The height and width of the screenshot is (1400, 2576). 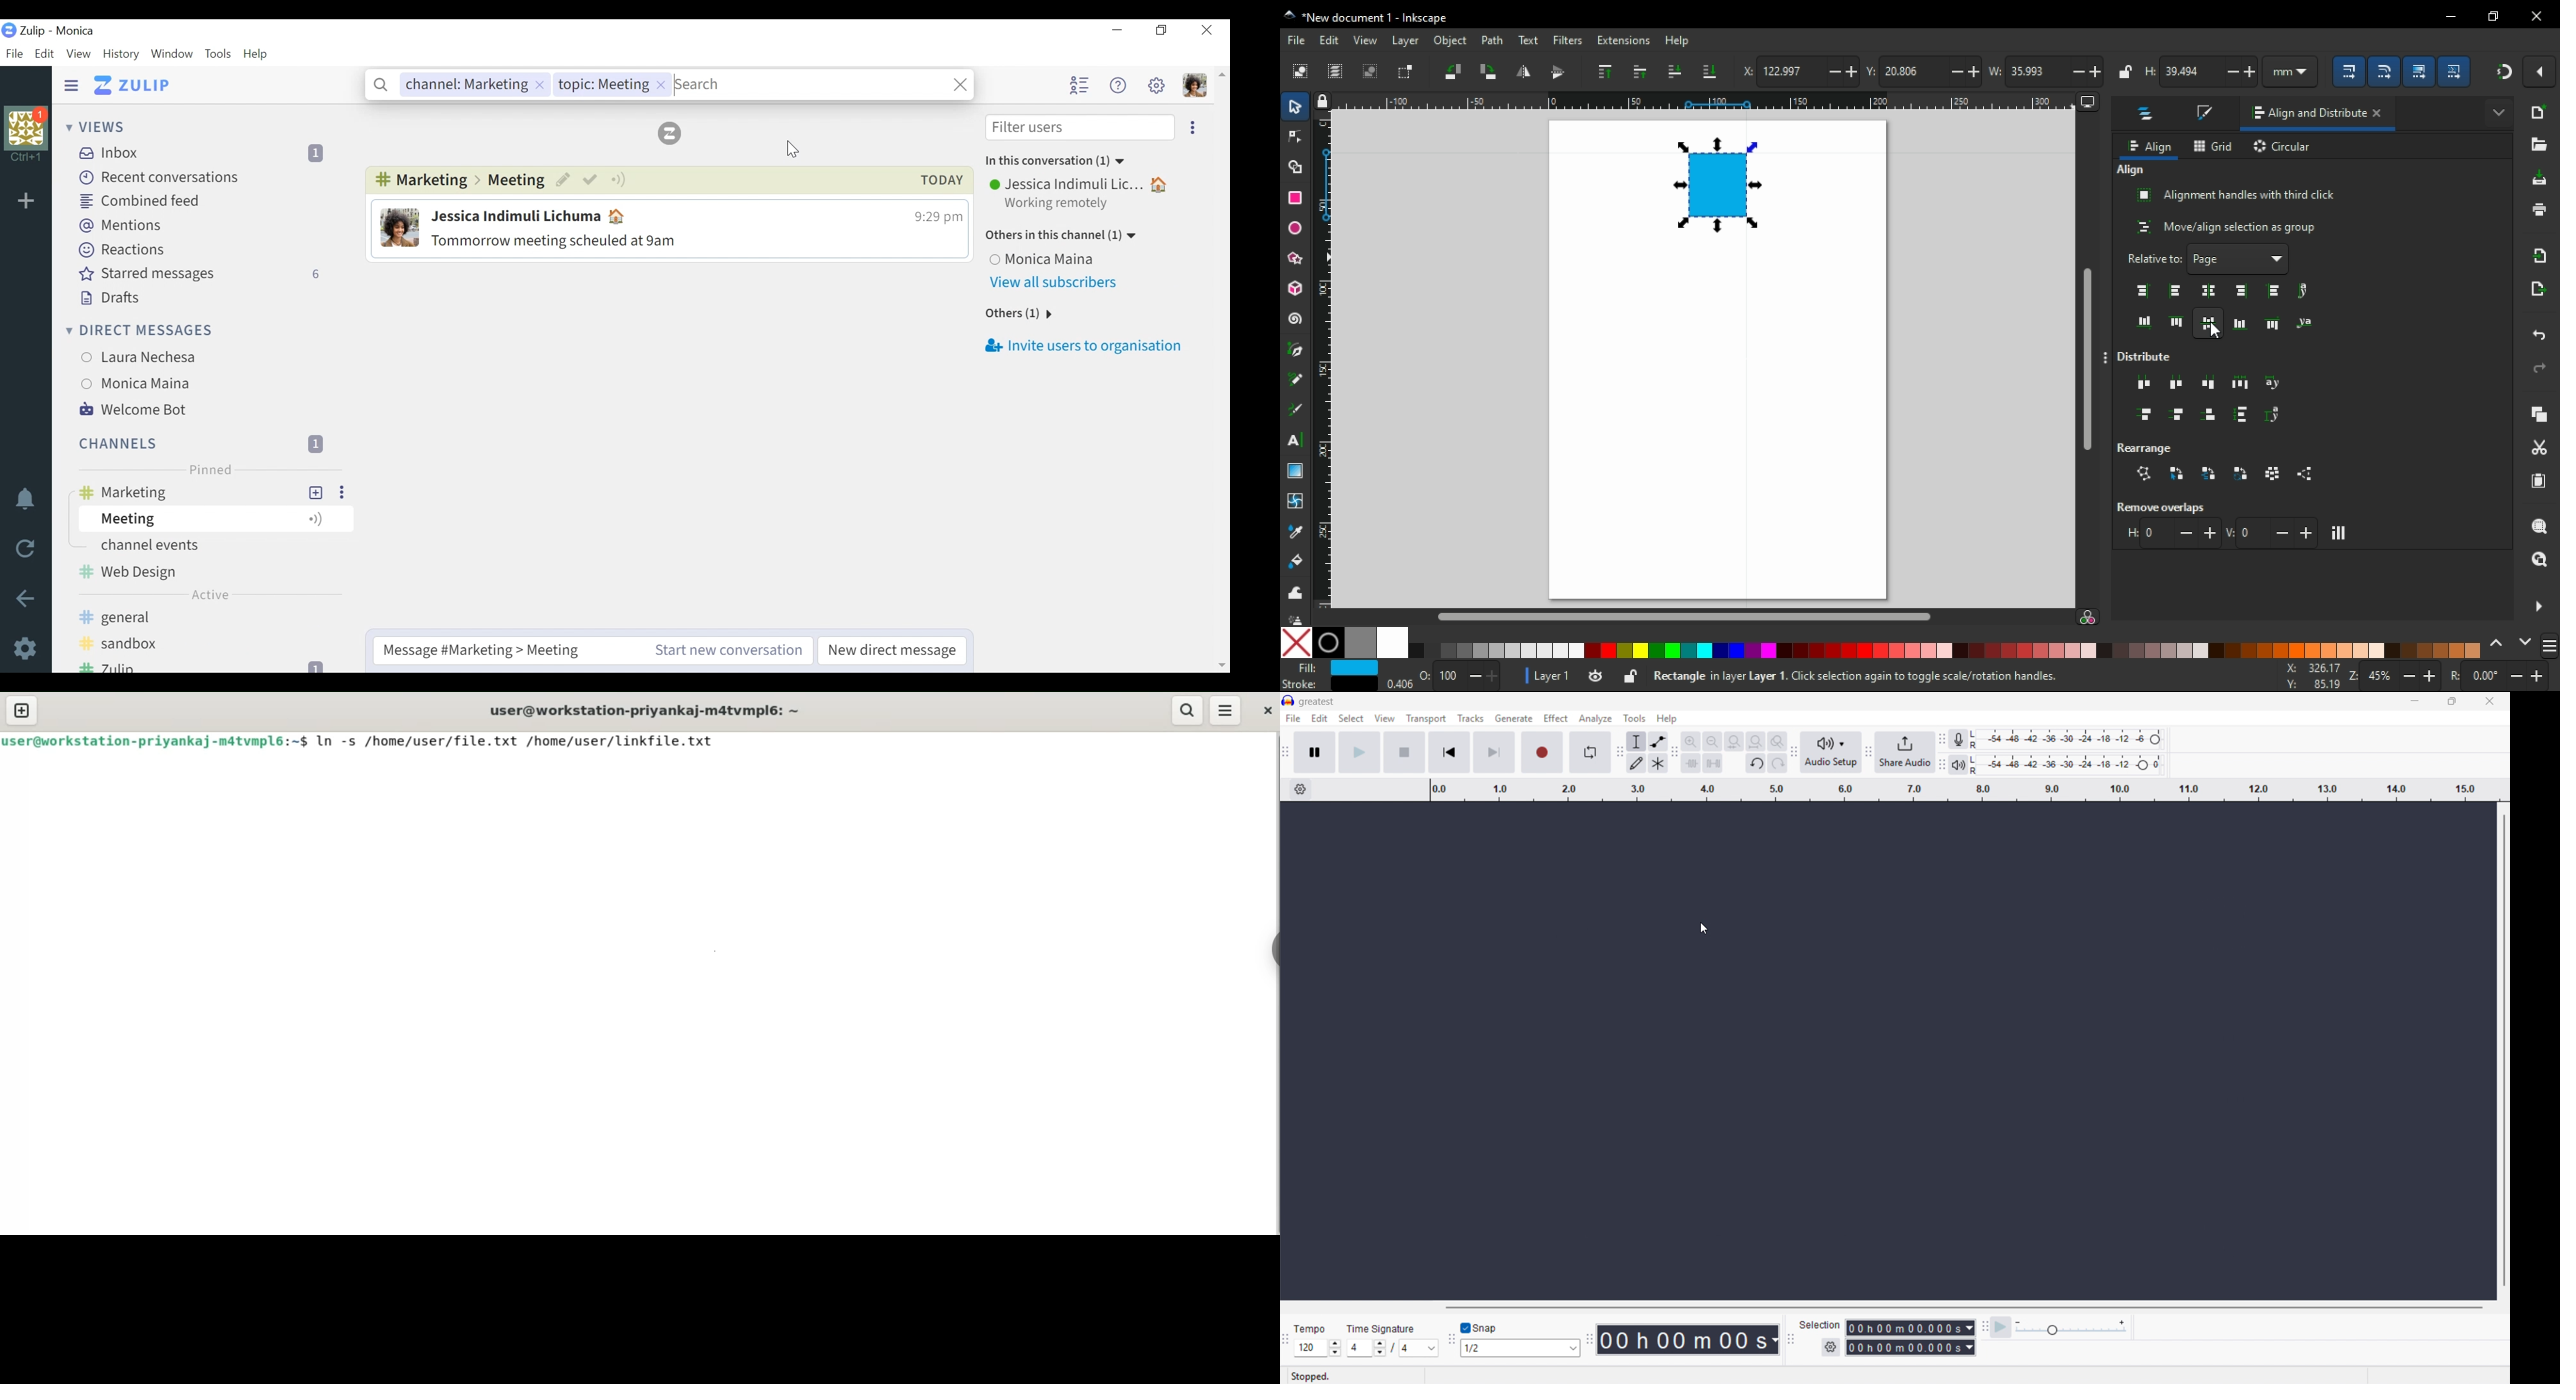 What do you see at coordinates (1591, 752) in the screenshot?
I see `Enable looping ` at bounding box center [1591, 752].